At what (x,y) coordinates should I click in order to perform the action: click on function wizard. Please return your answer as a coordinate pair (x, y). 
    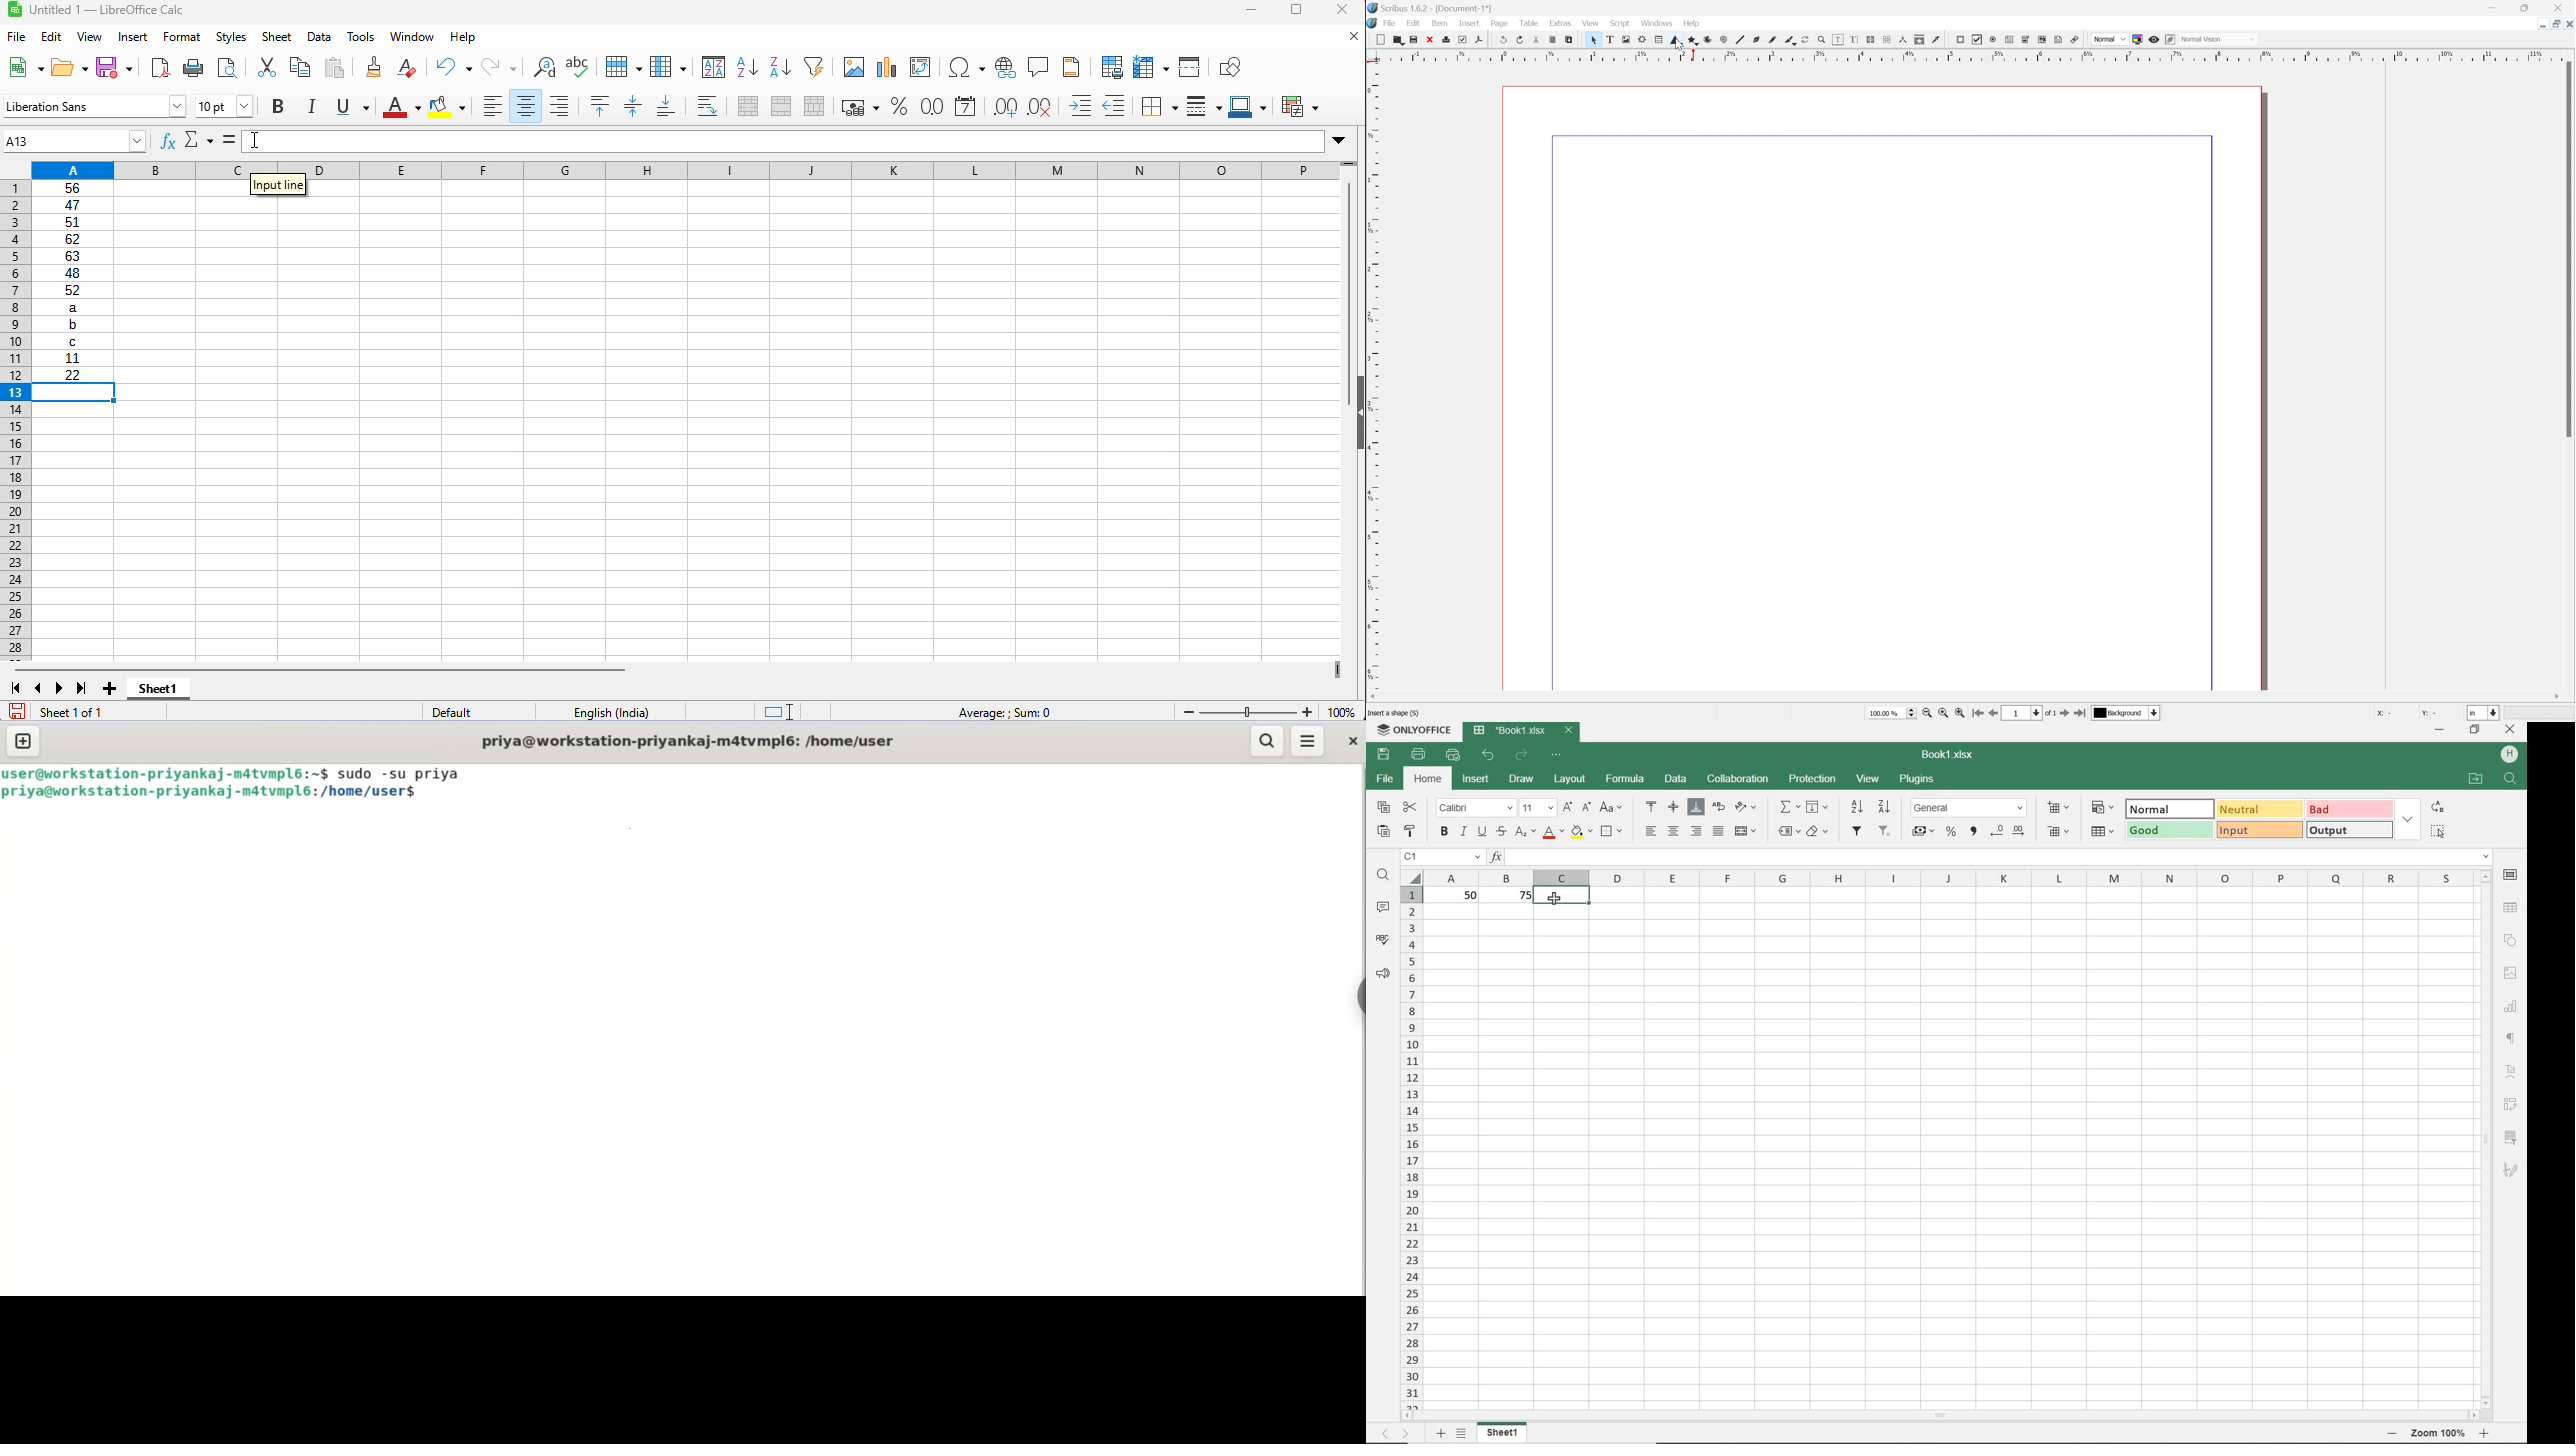
    Looking at the image, I should click on (168, 141).